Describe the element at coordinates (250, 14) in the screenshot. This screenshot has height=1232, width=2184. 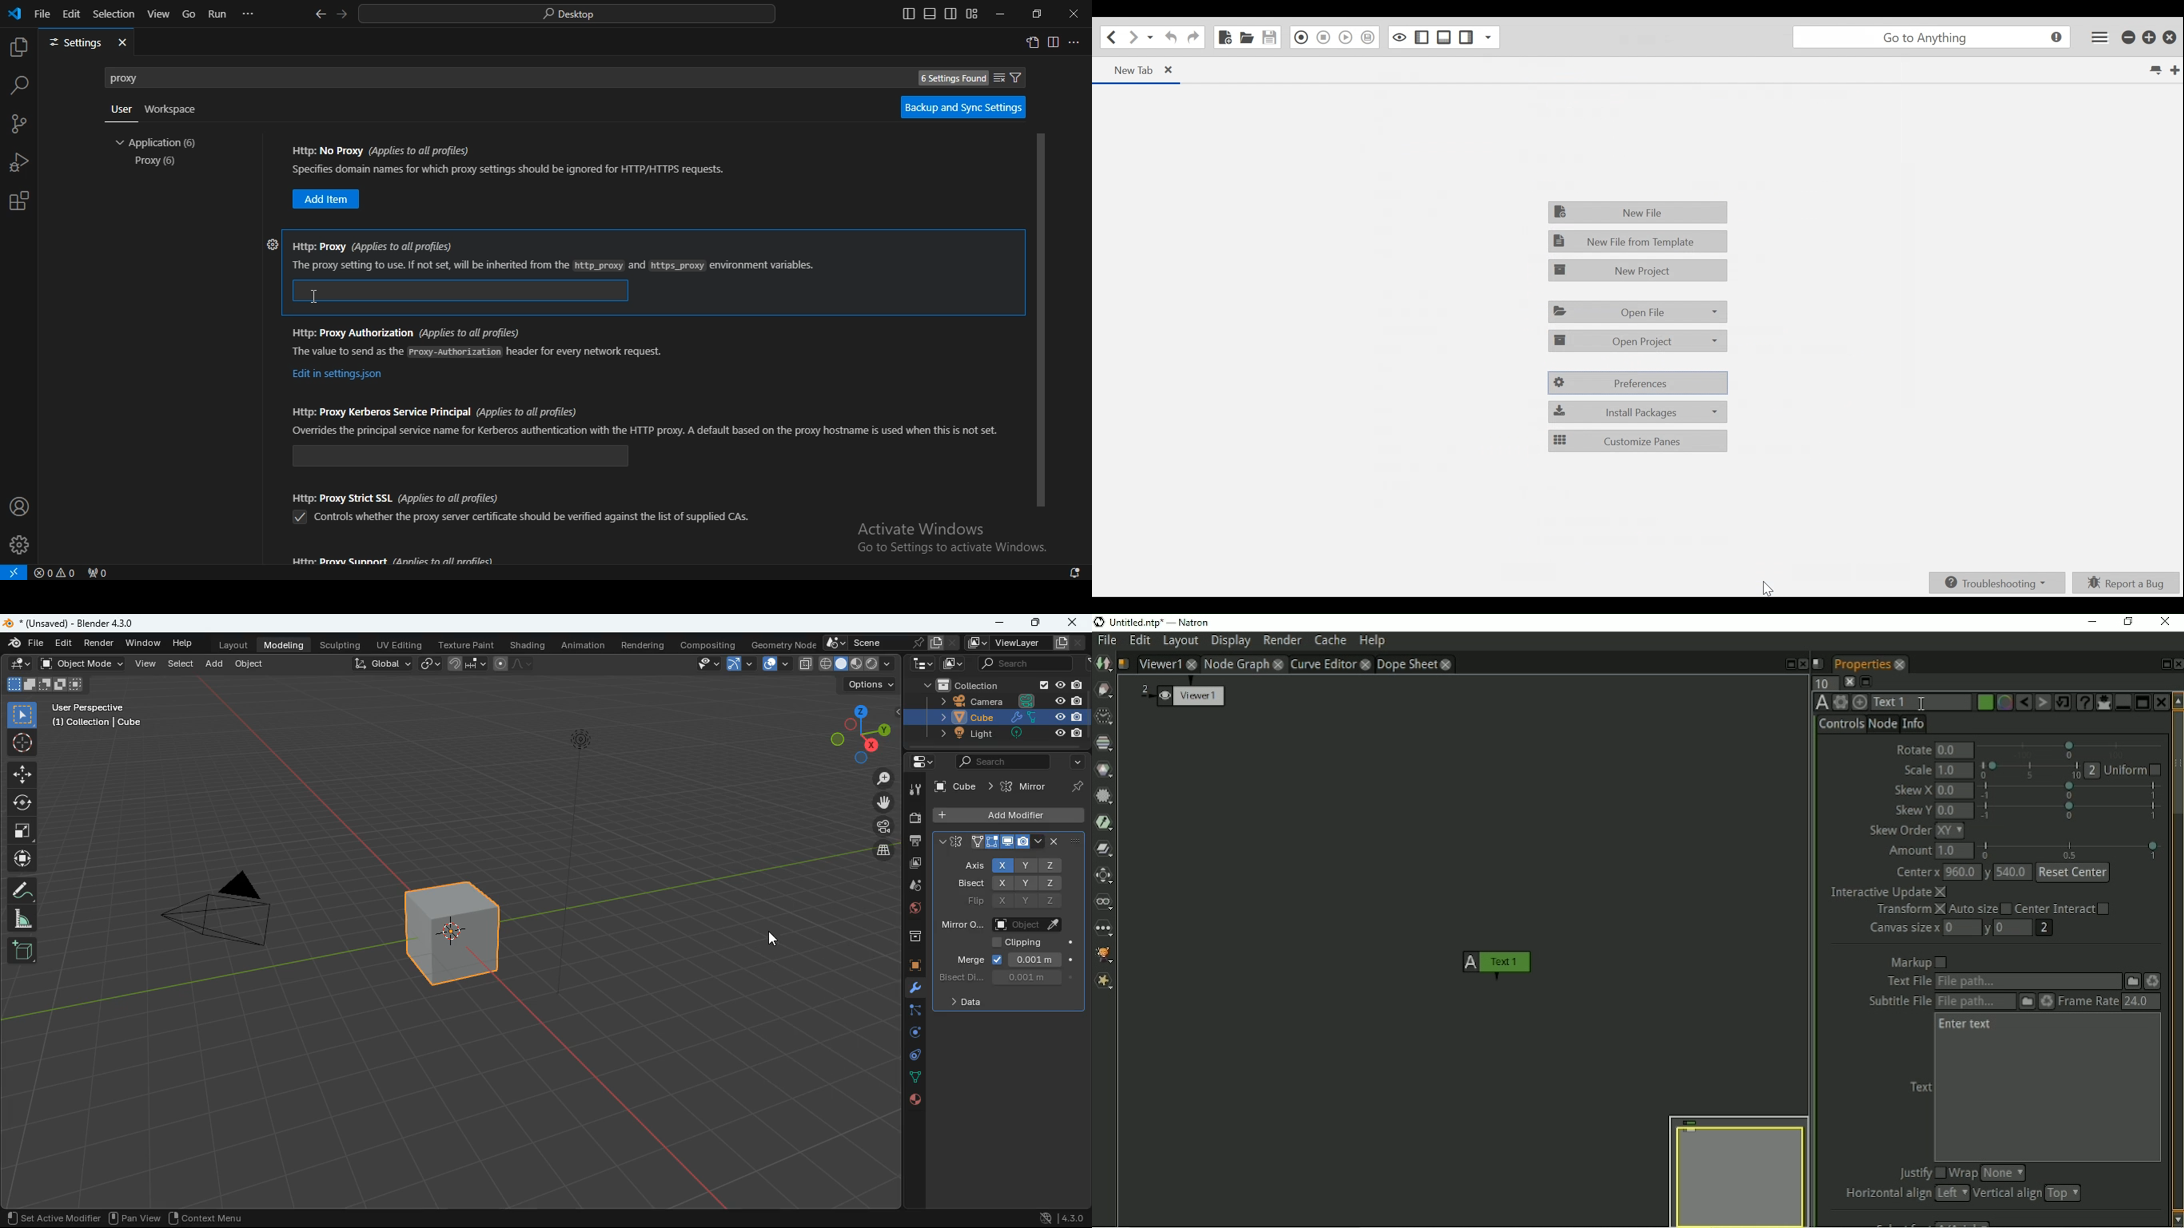
I see `...` at that location.